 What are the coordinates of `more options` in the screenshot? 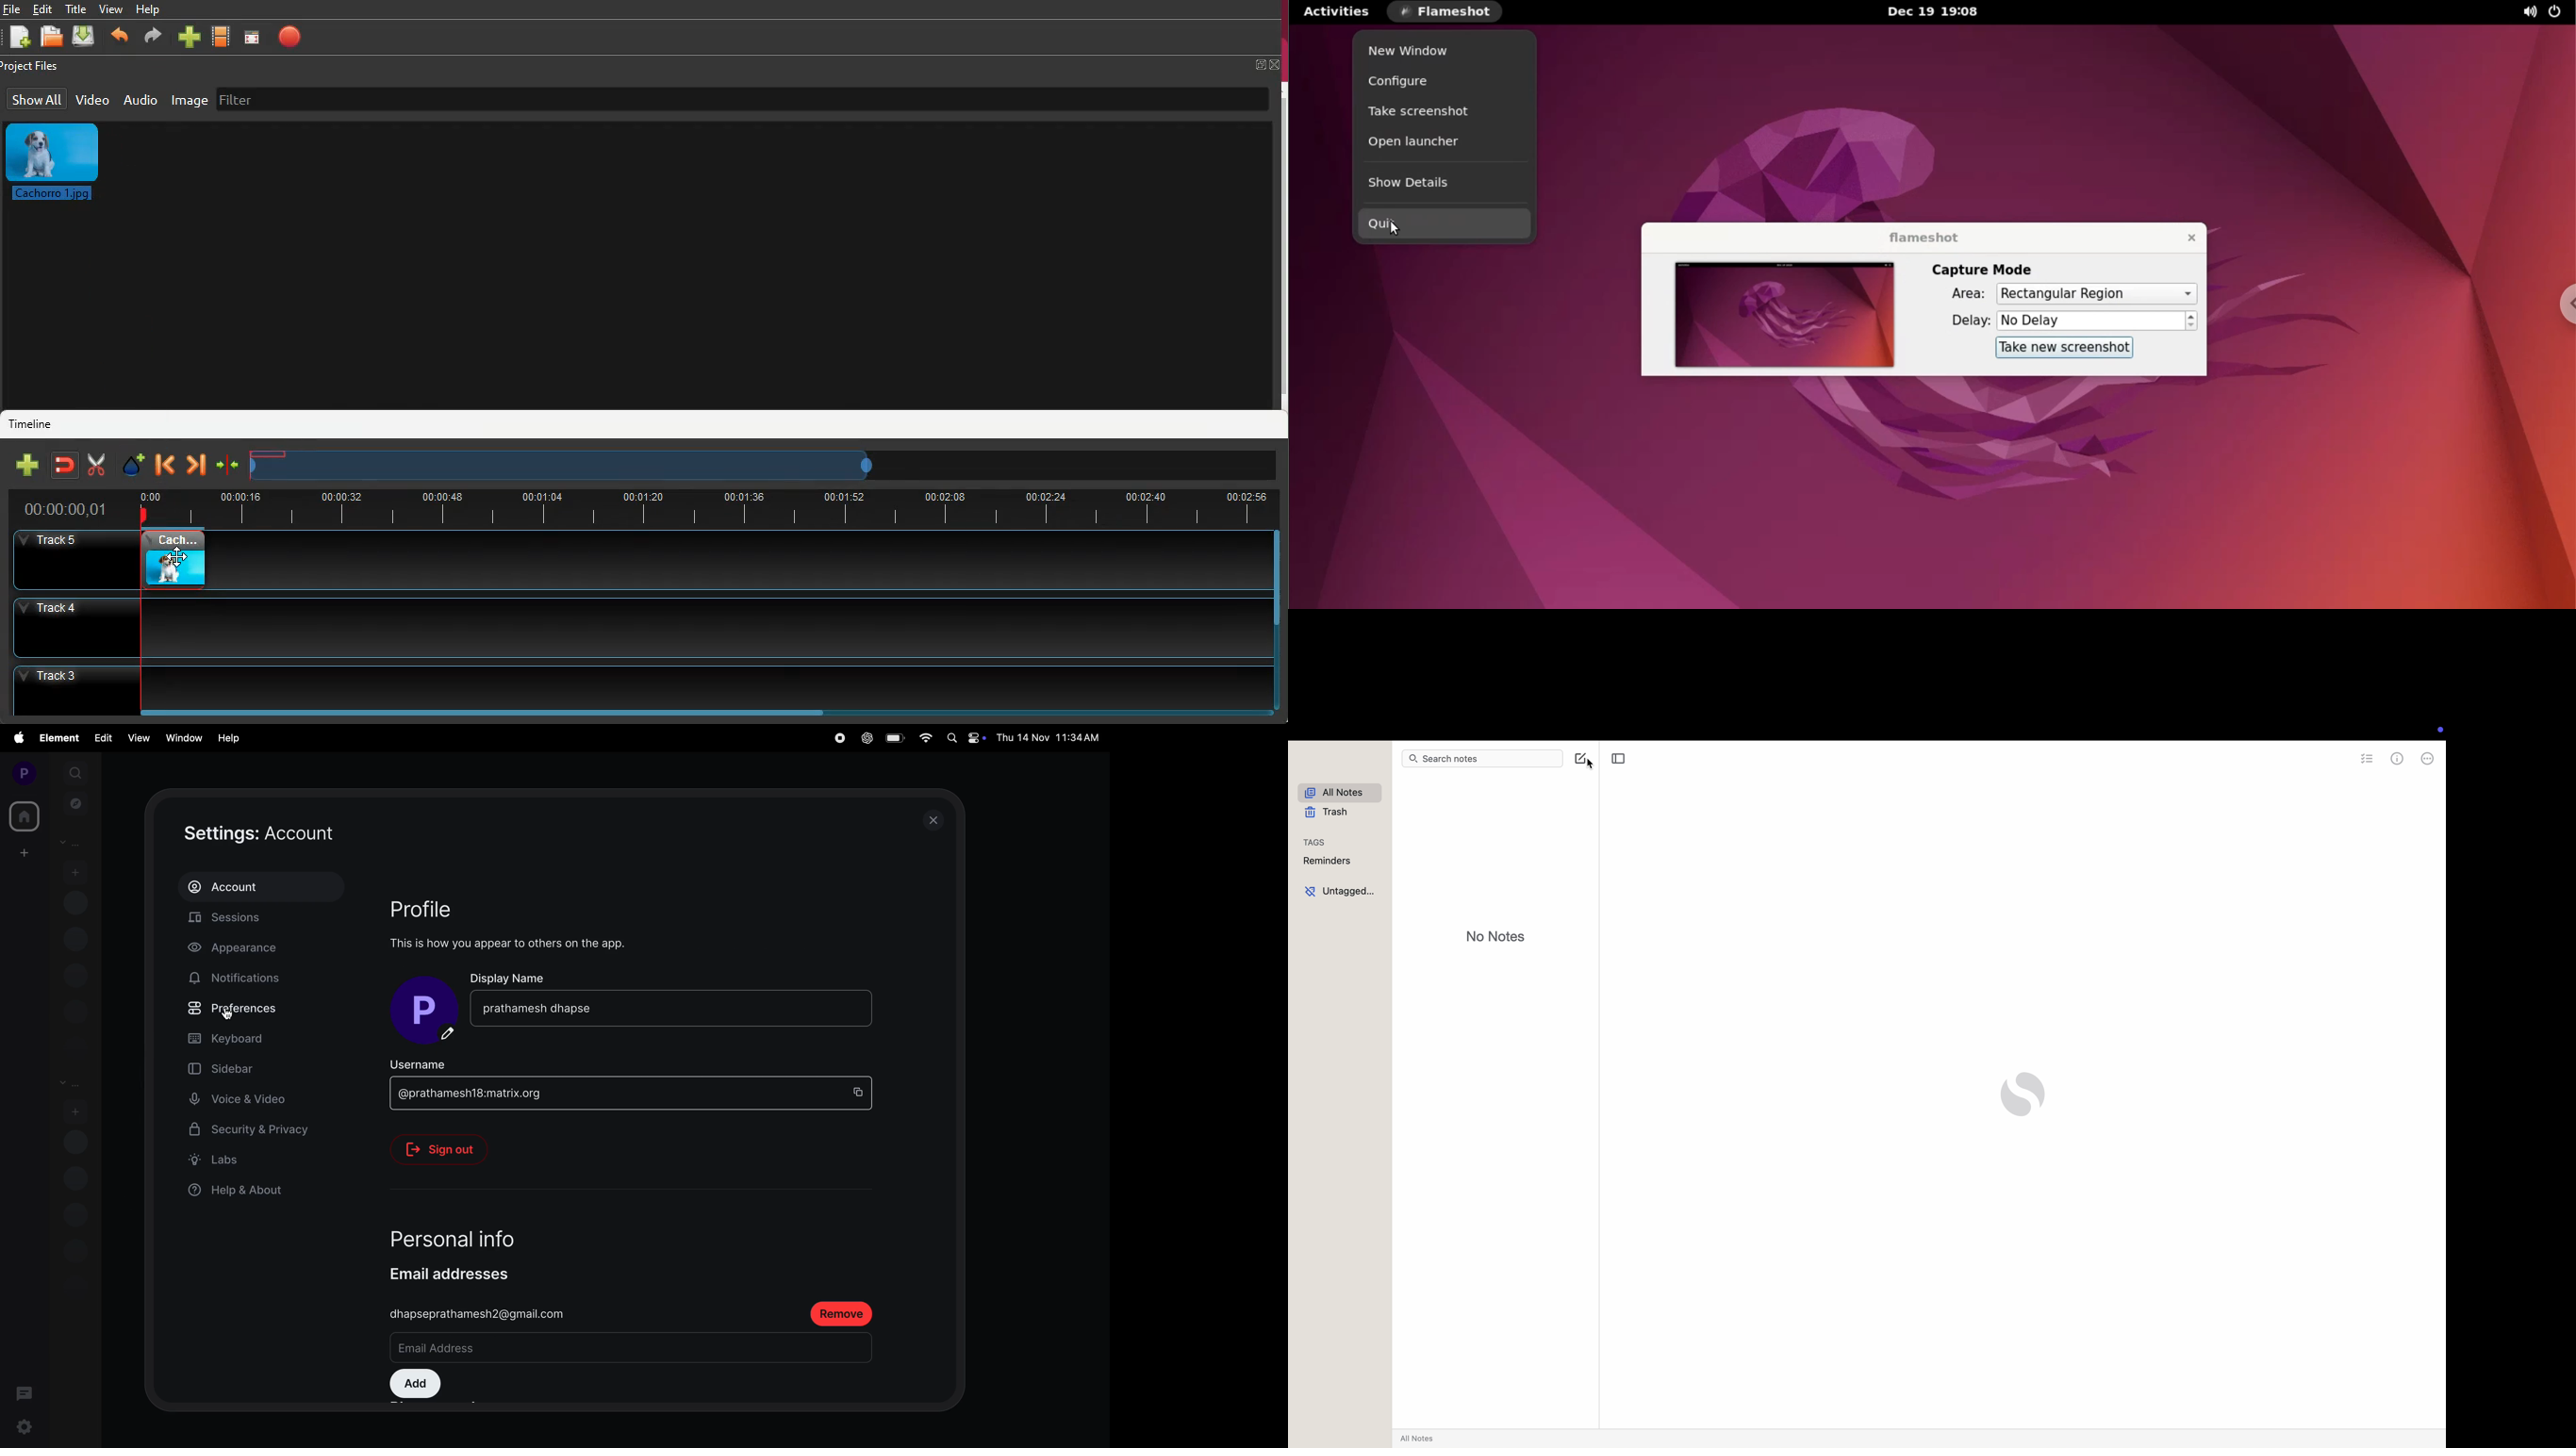 It's located at (2428, 759).